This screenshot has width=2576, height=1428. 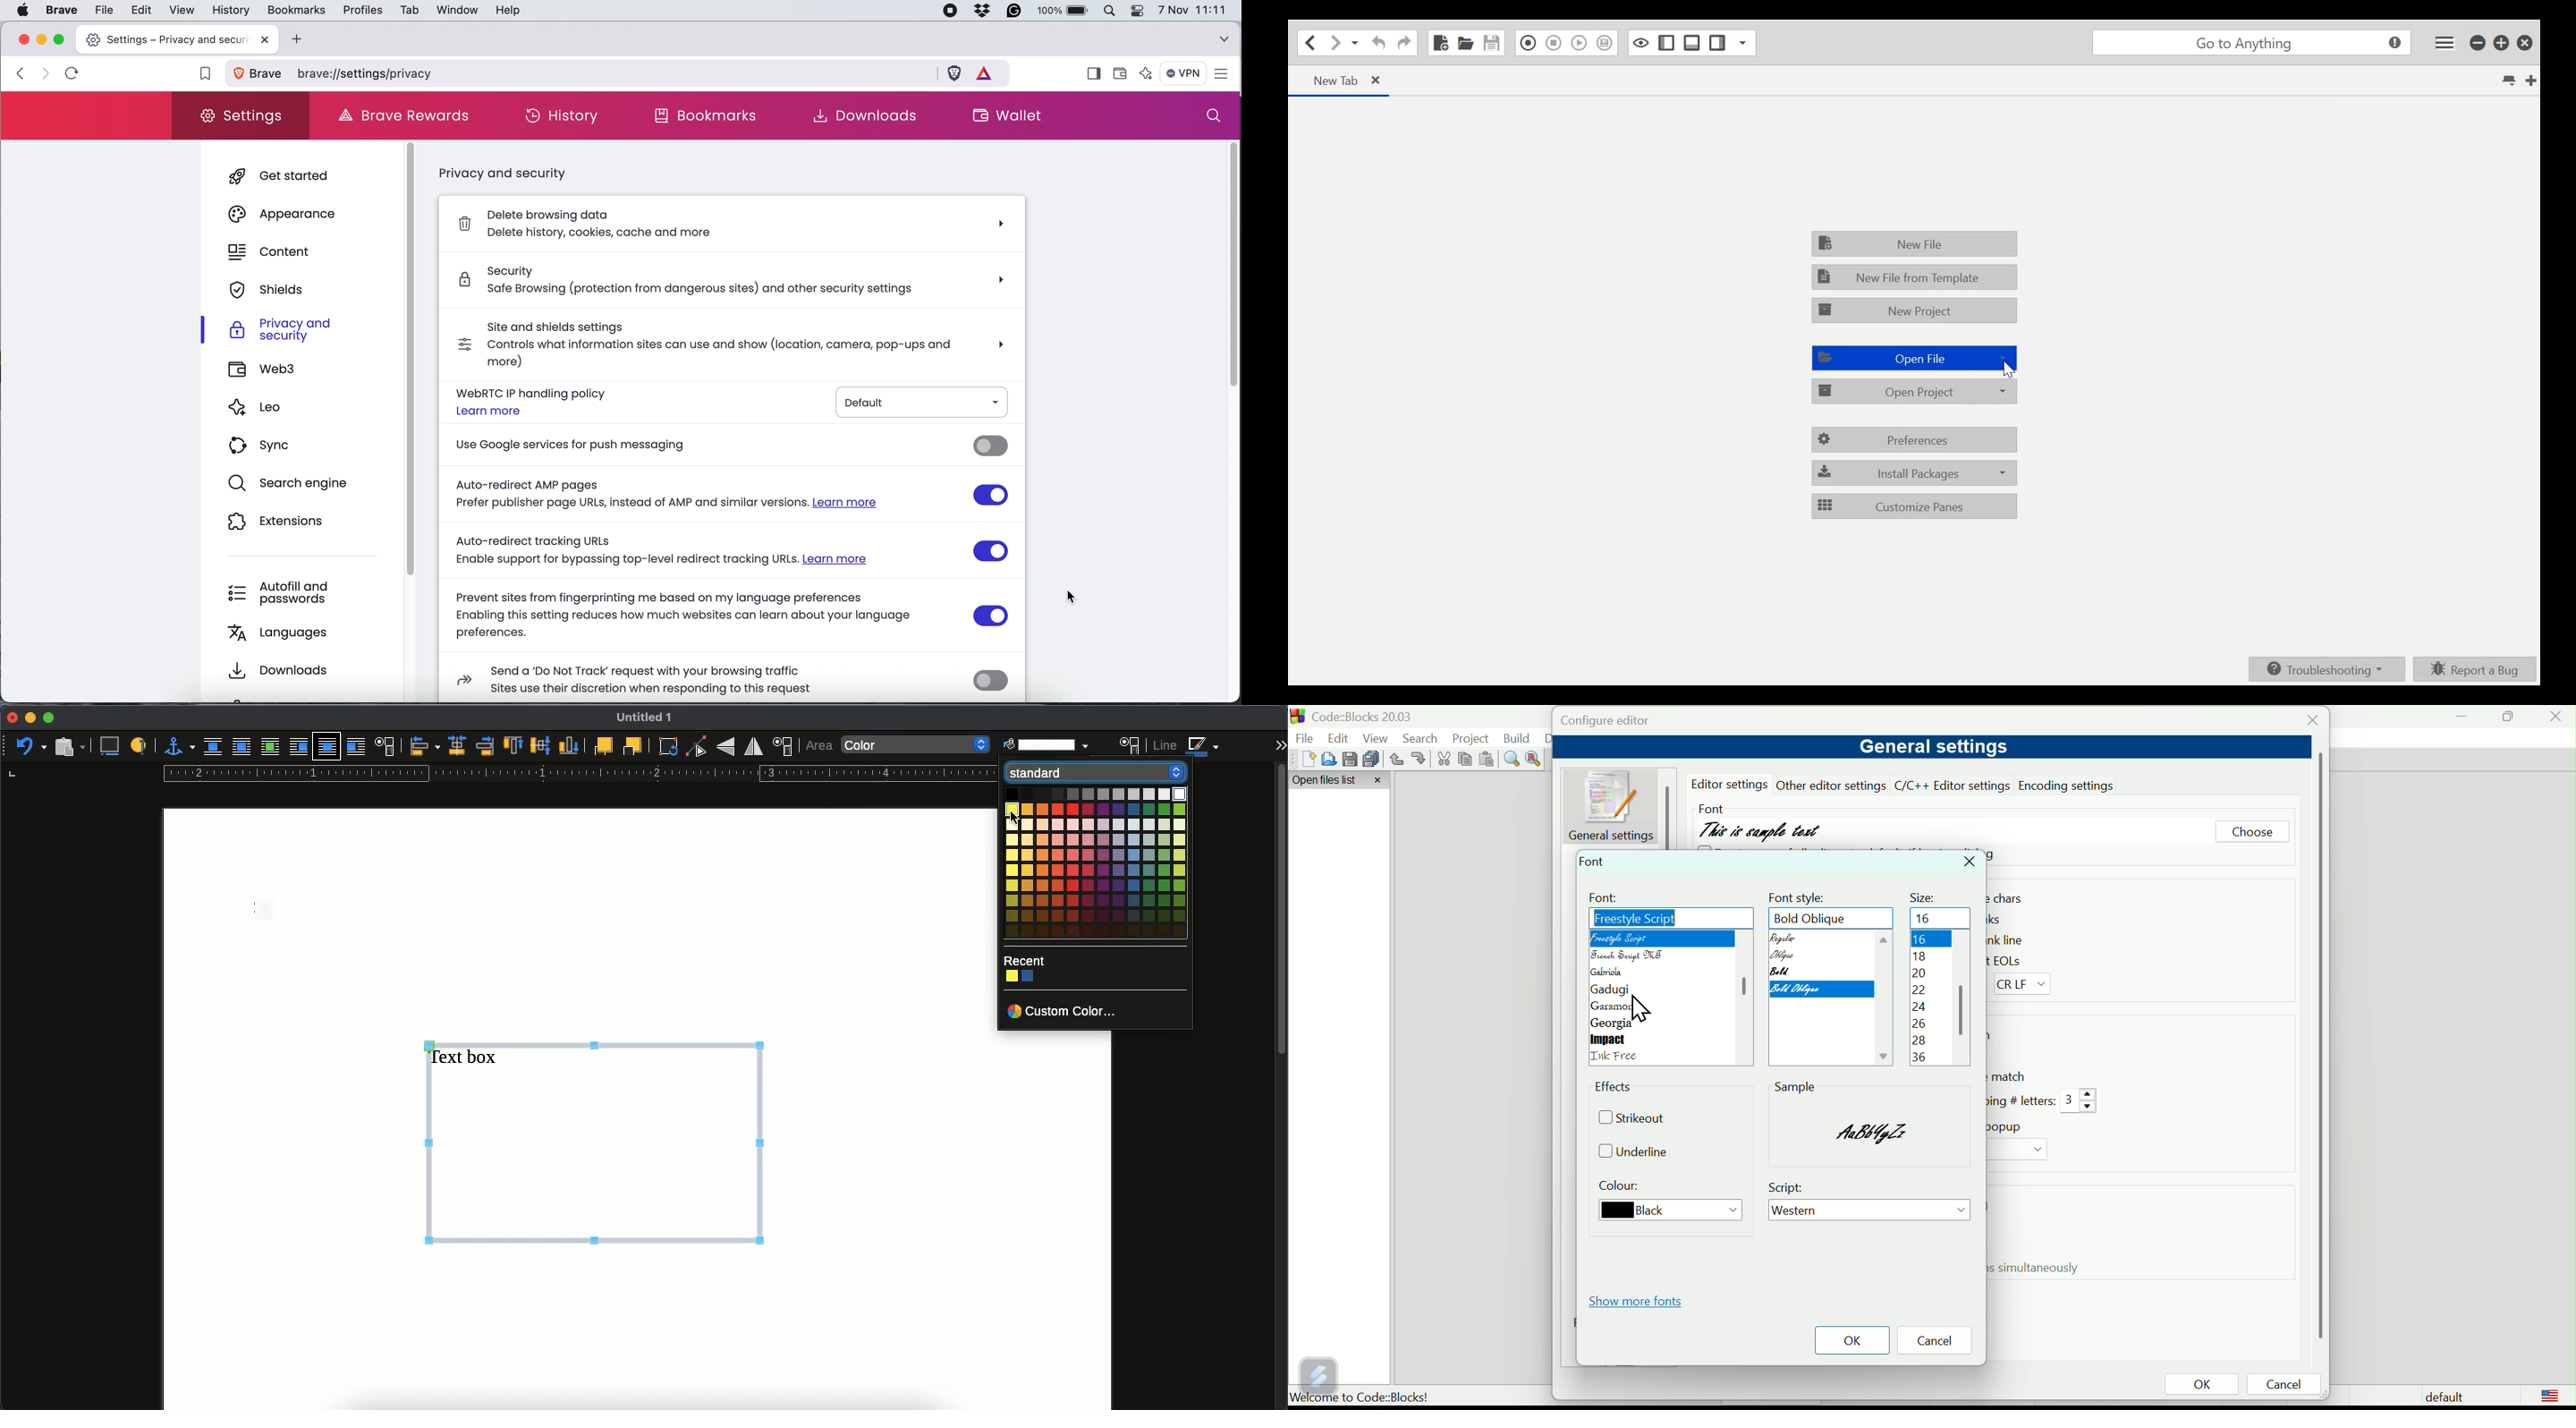 What do you see at coordinates (1340, 781) in the screenshot?
I see `Open file list` at bounding box center [1340, 781].